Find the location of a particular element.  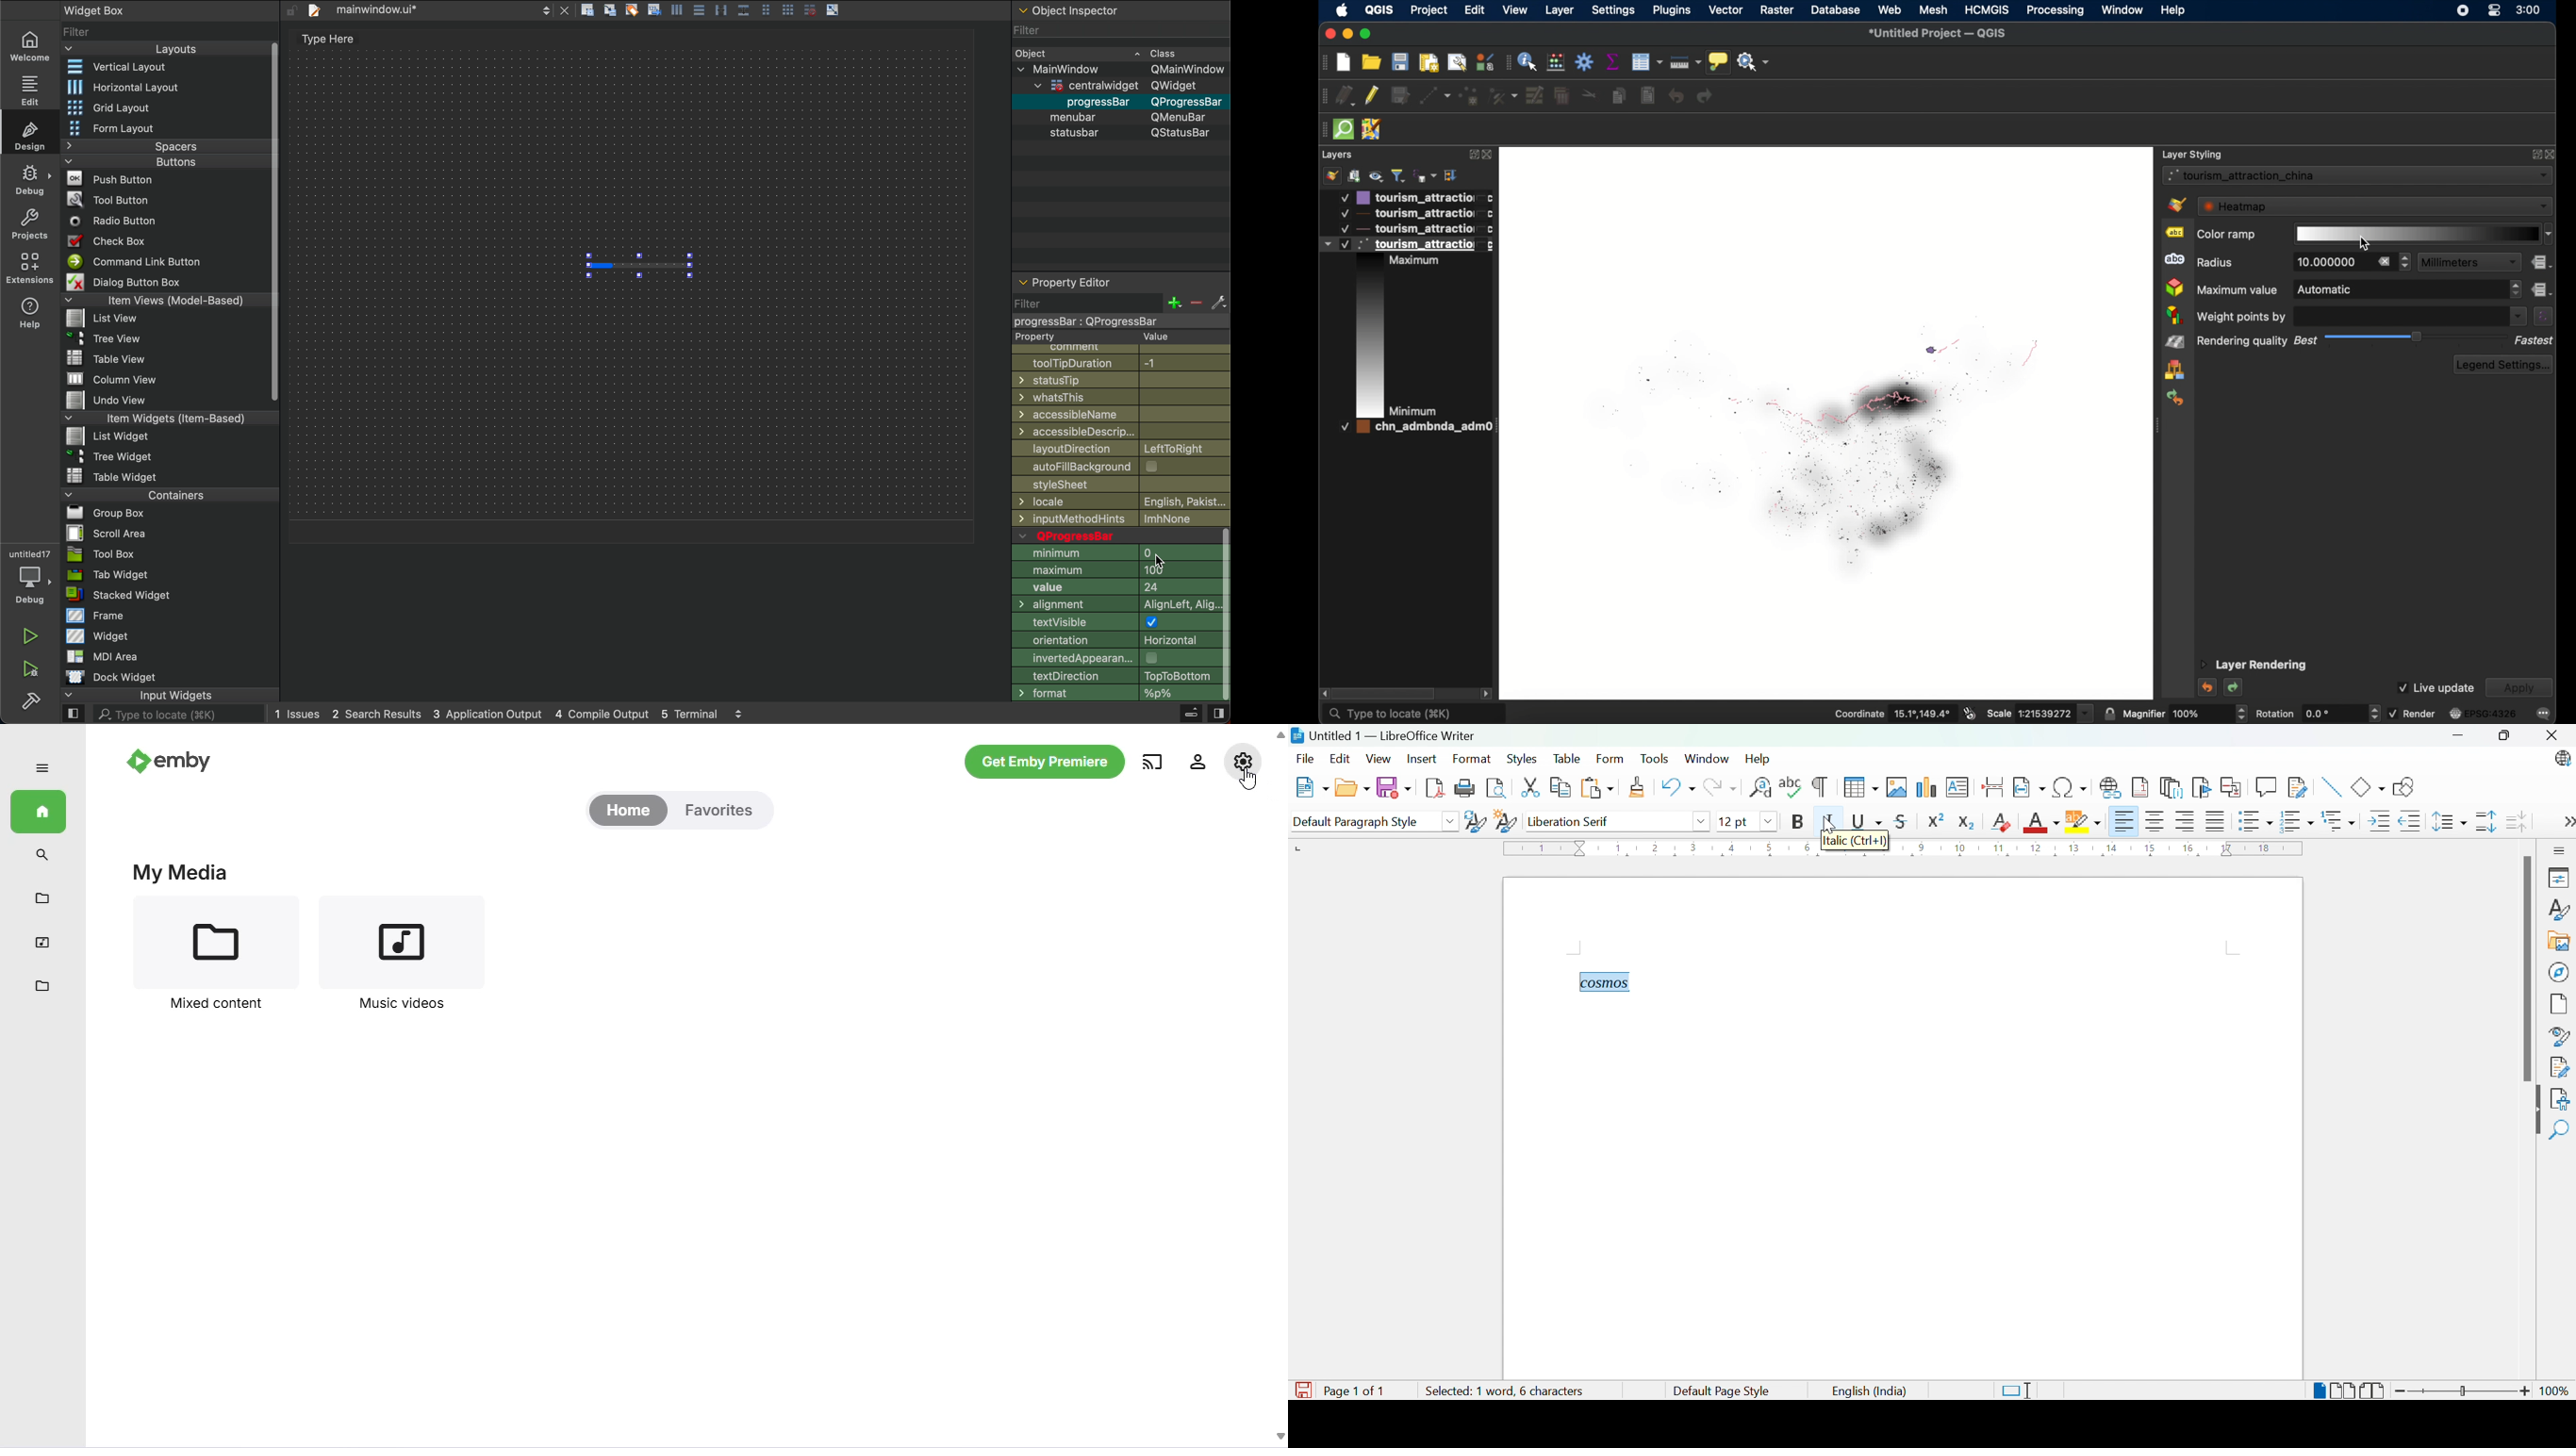

Book view is located at coordinates (2373, 1391).